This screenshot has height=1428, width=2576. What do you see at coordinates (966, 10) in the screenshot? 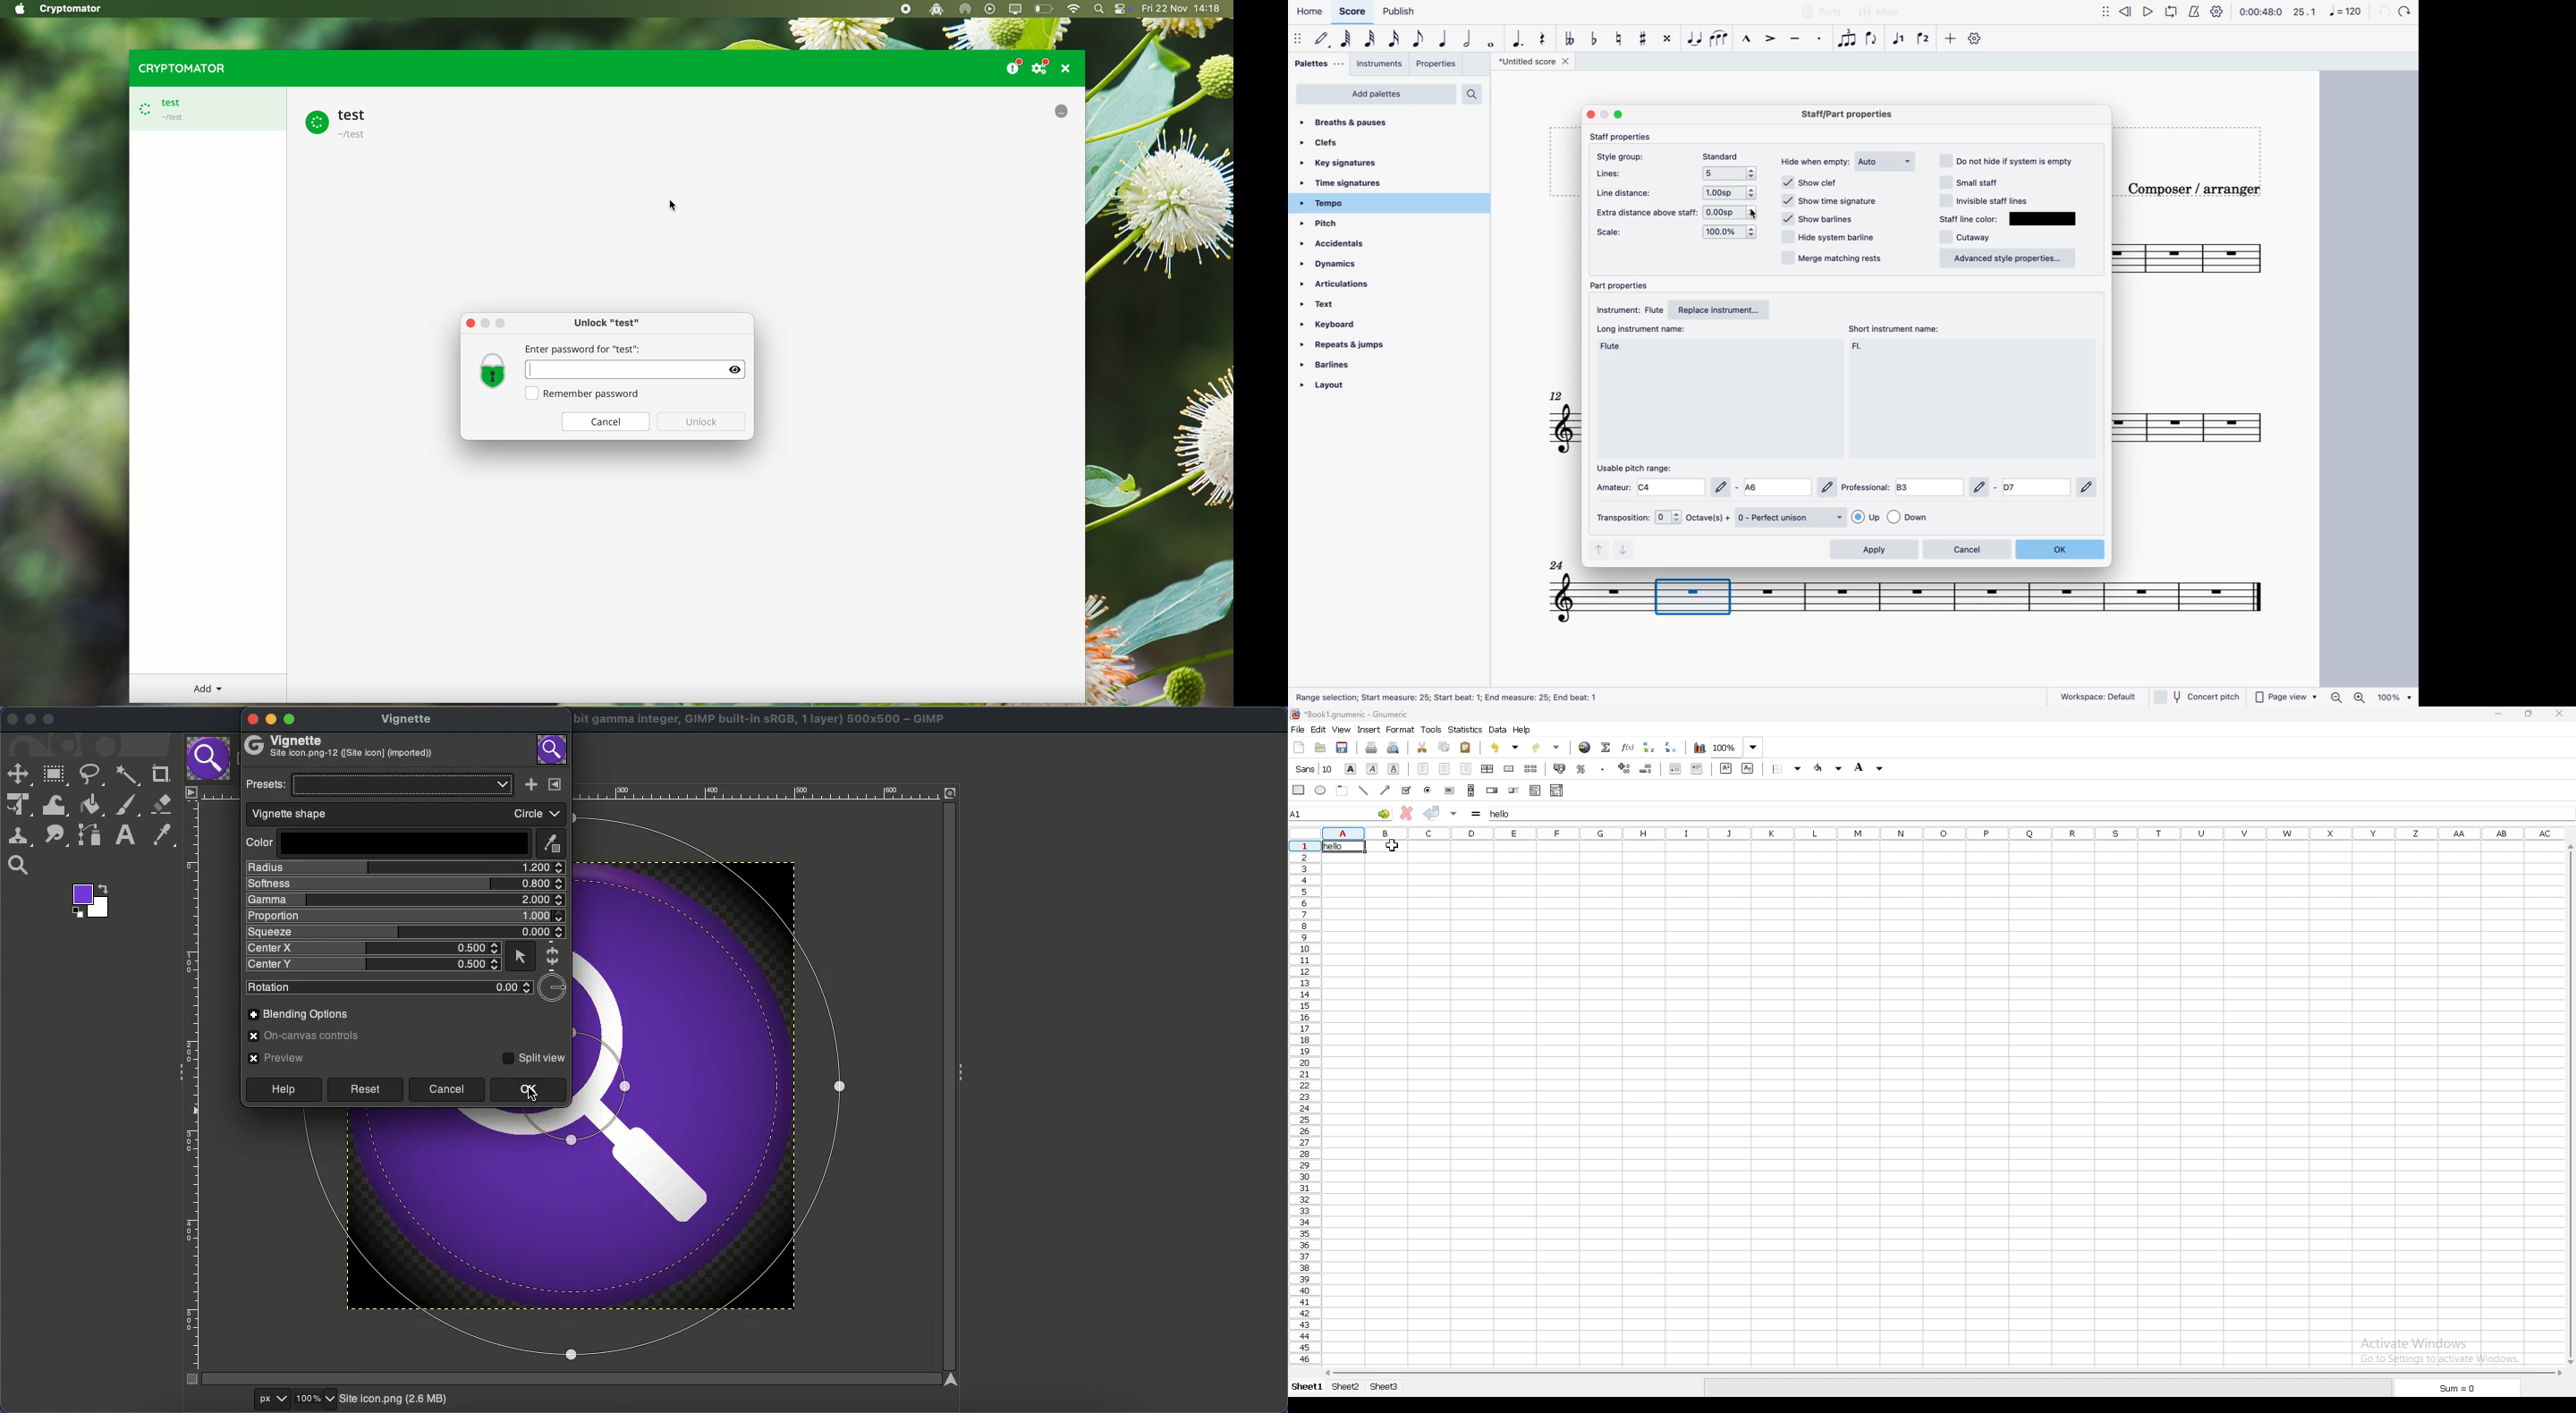
I see `airdrop` at bounding box center [966, 10].